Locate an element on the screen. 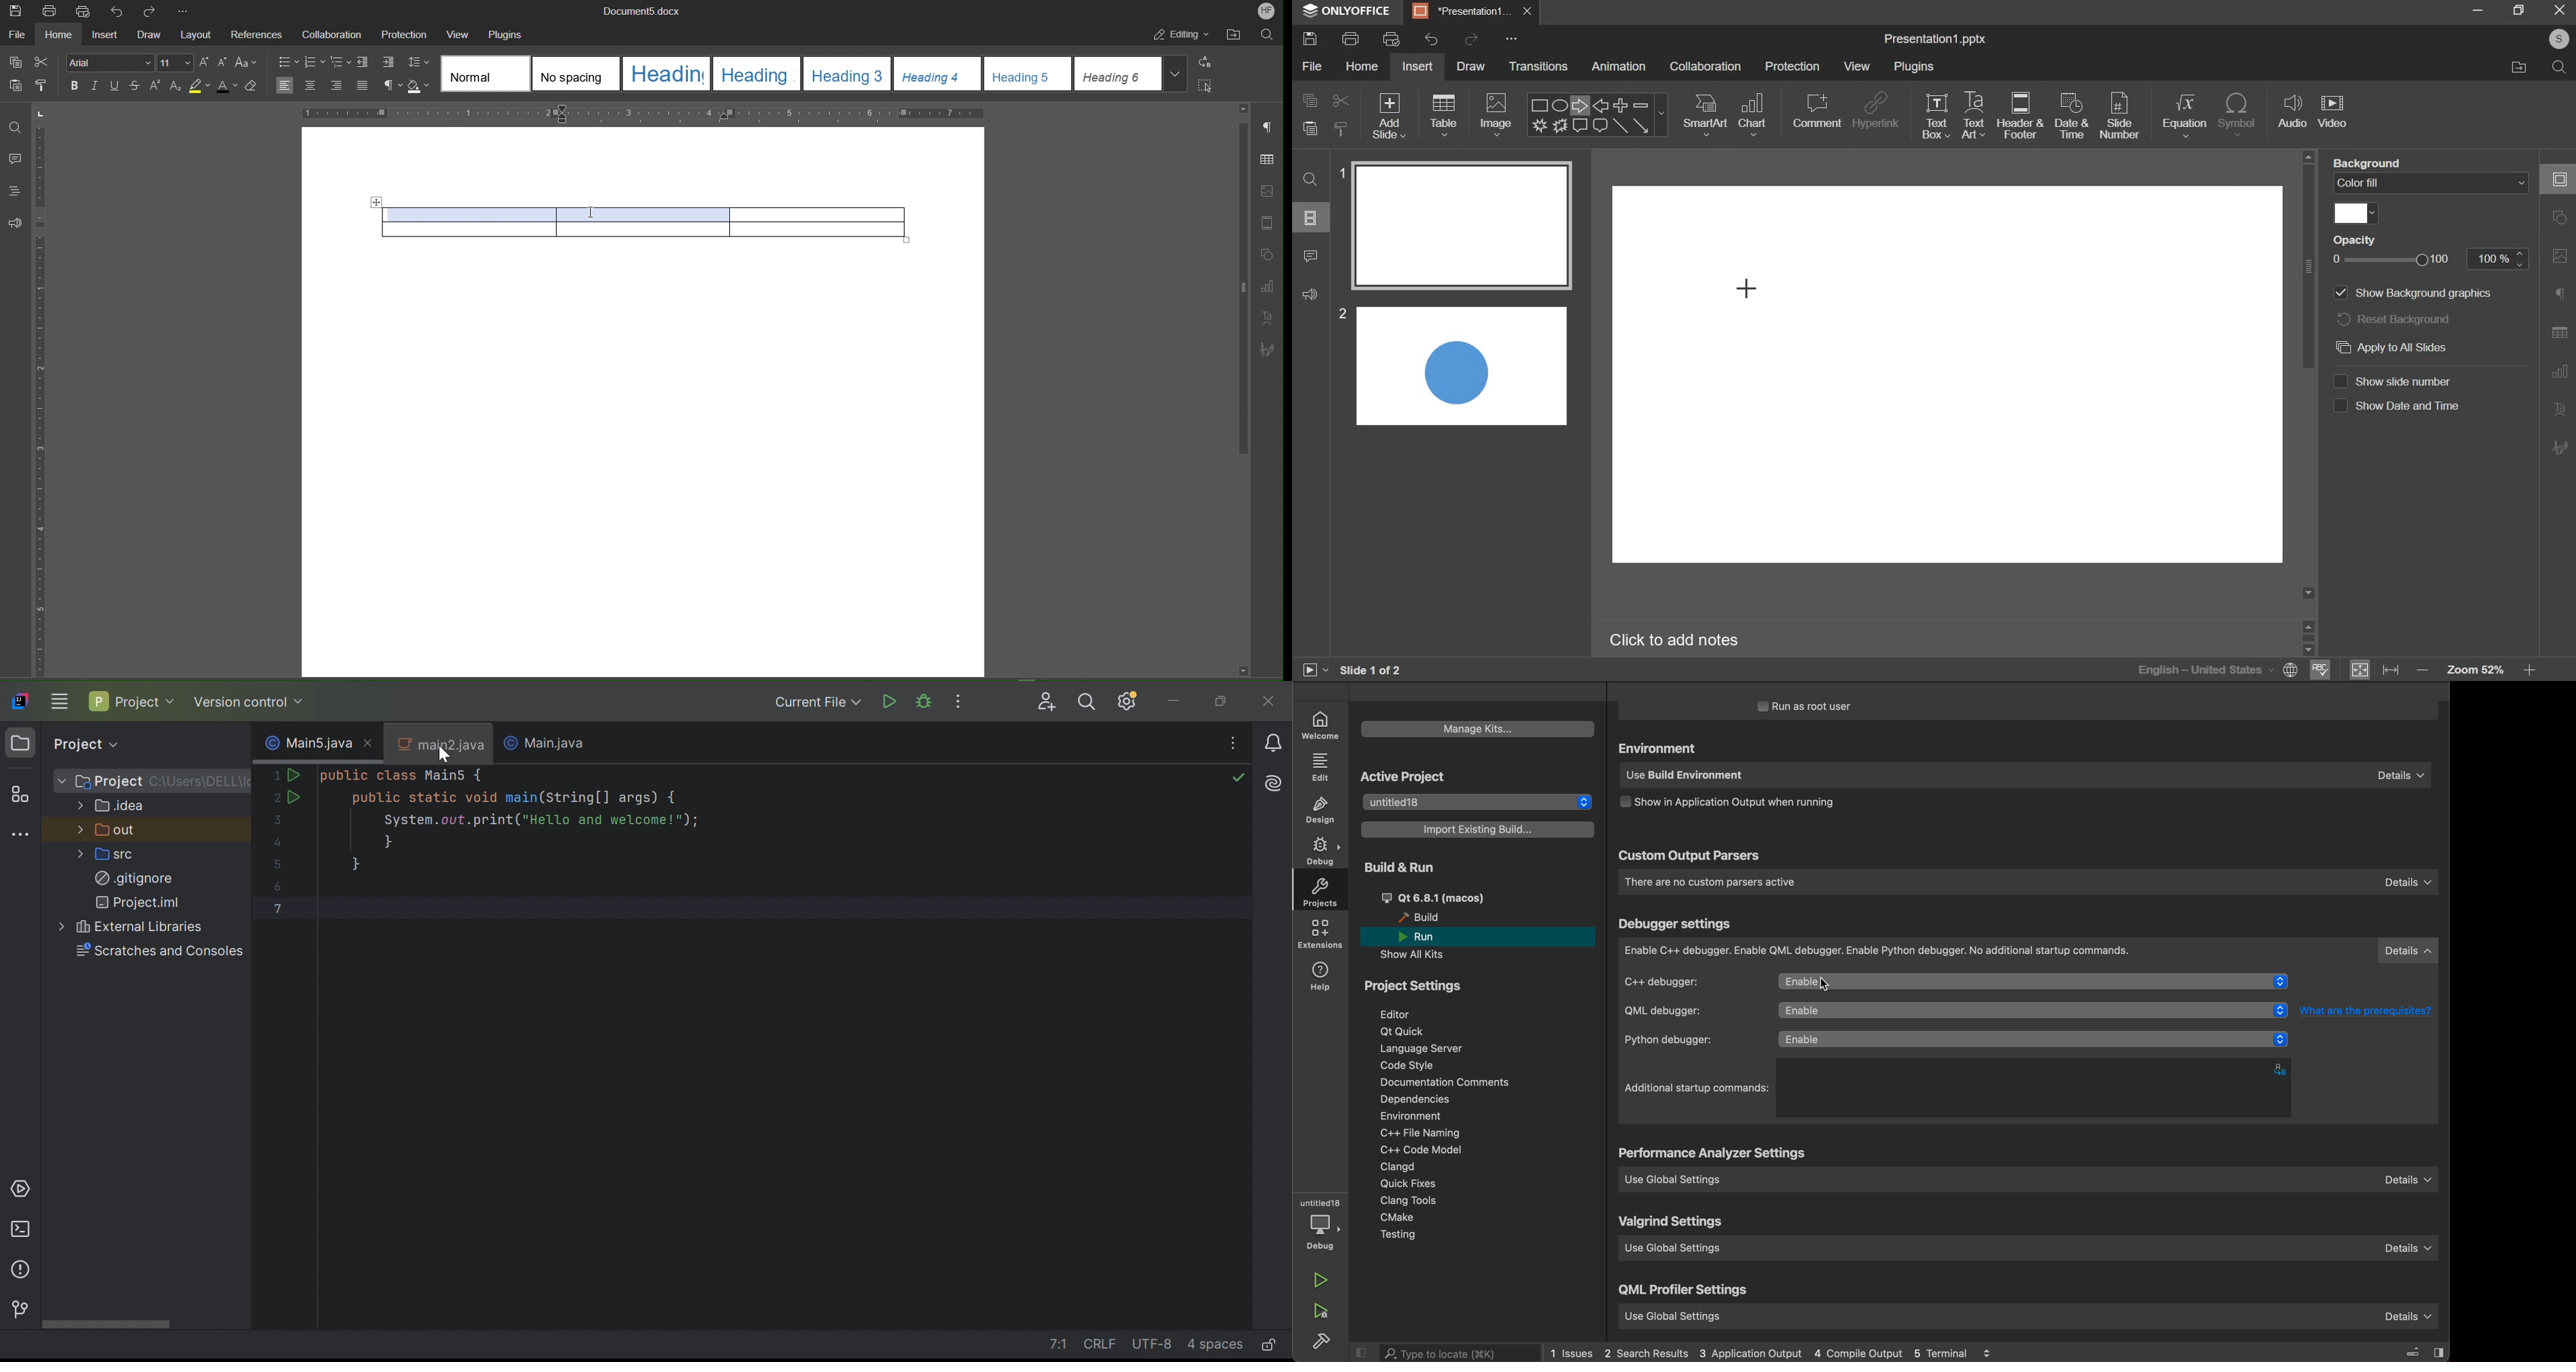  text box is located at coordinates (1936, 116).